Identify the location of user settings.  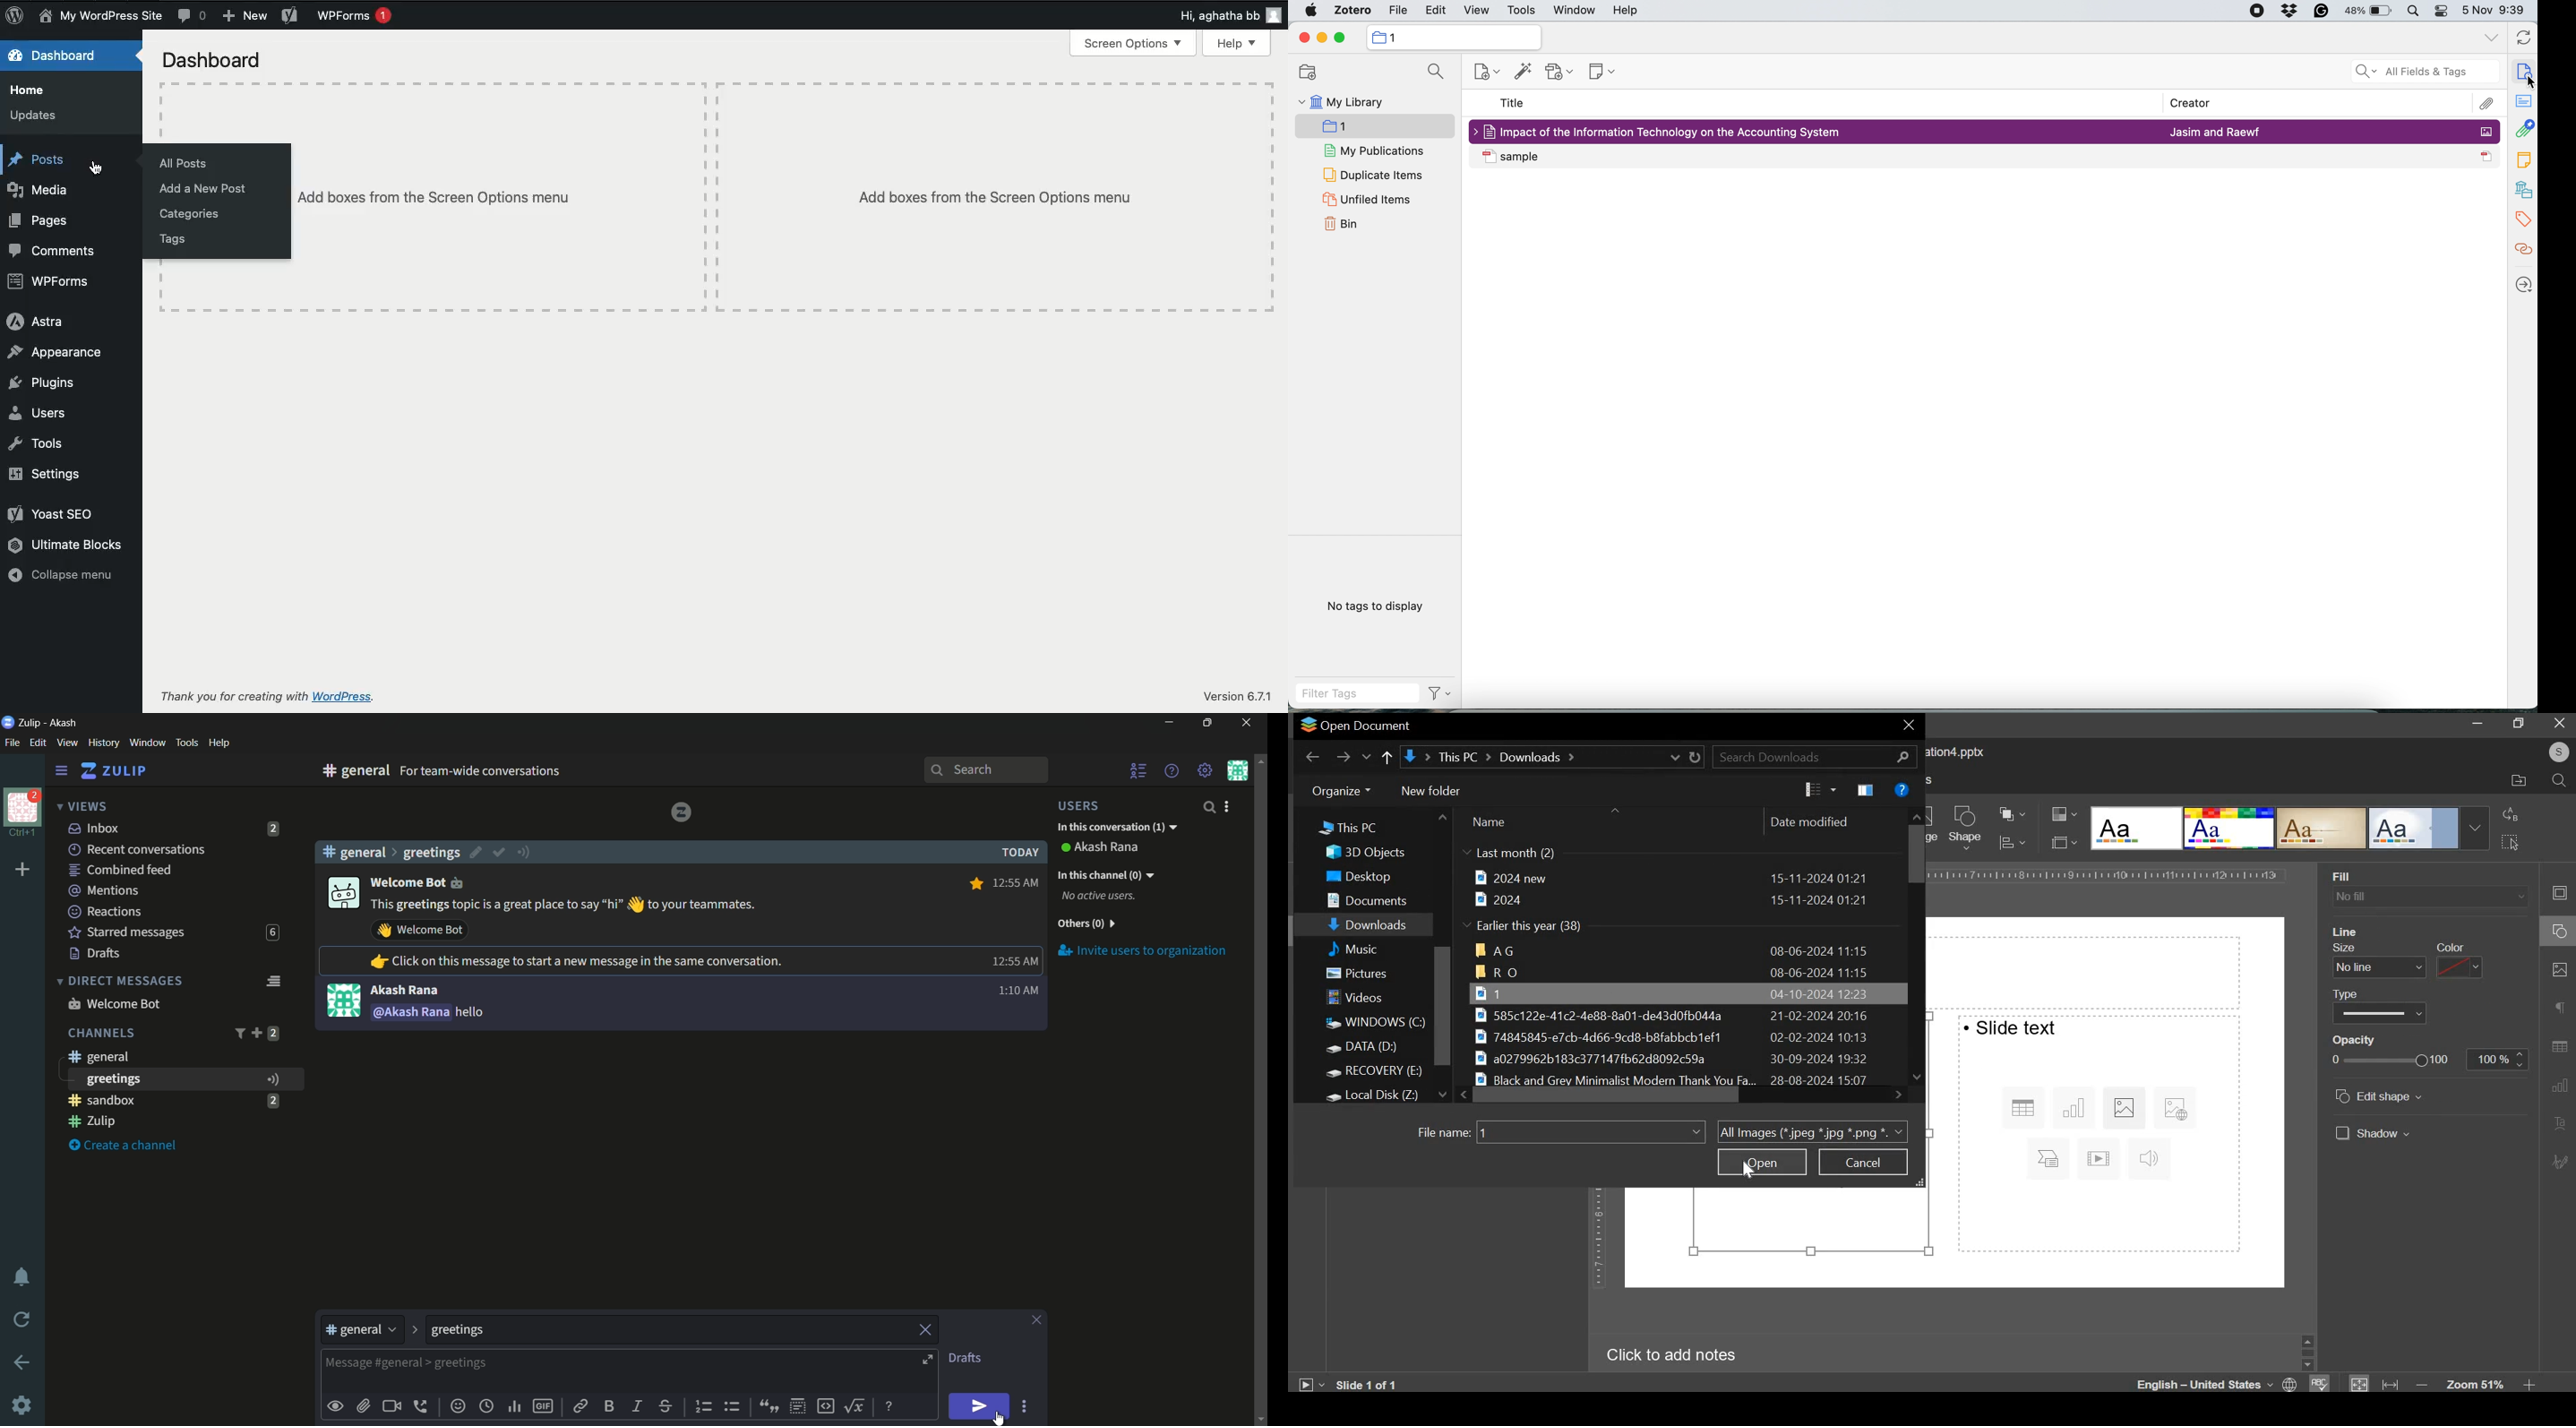
(1229, 806).